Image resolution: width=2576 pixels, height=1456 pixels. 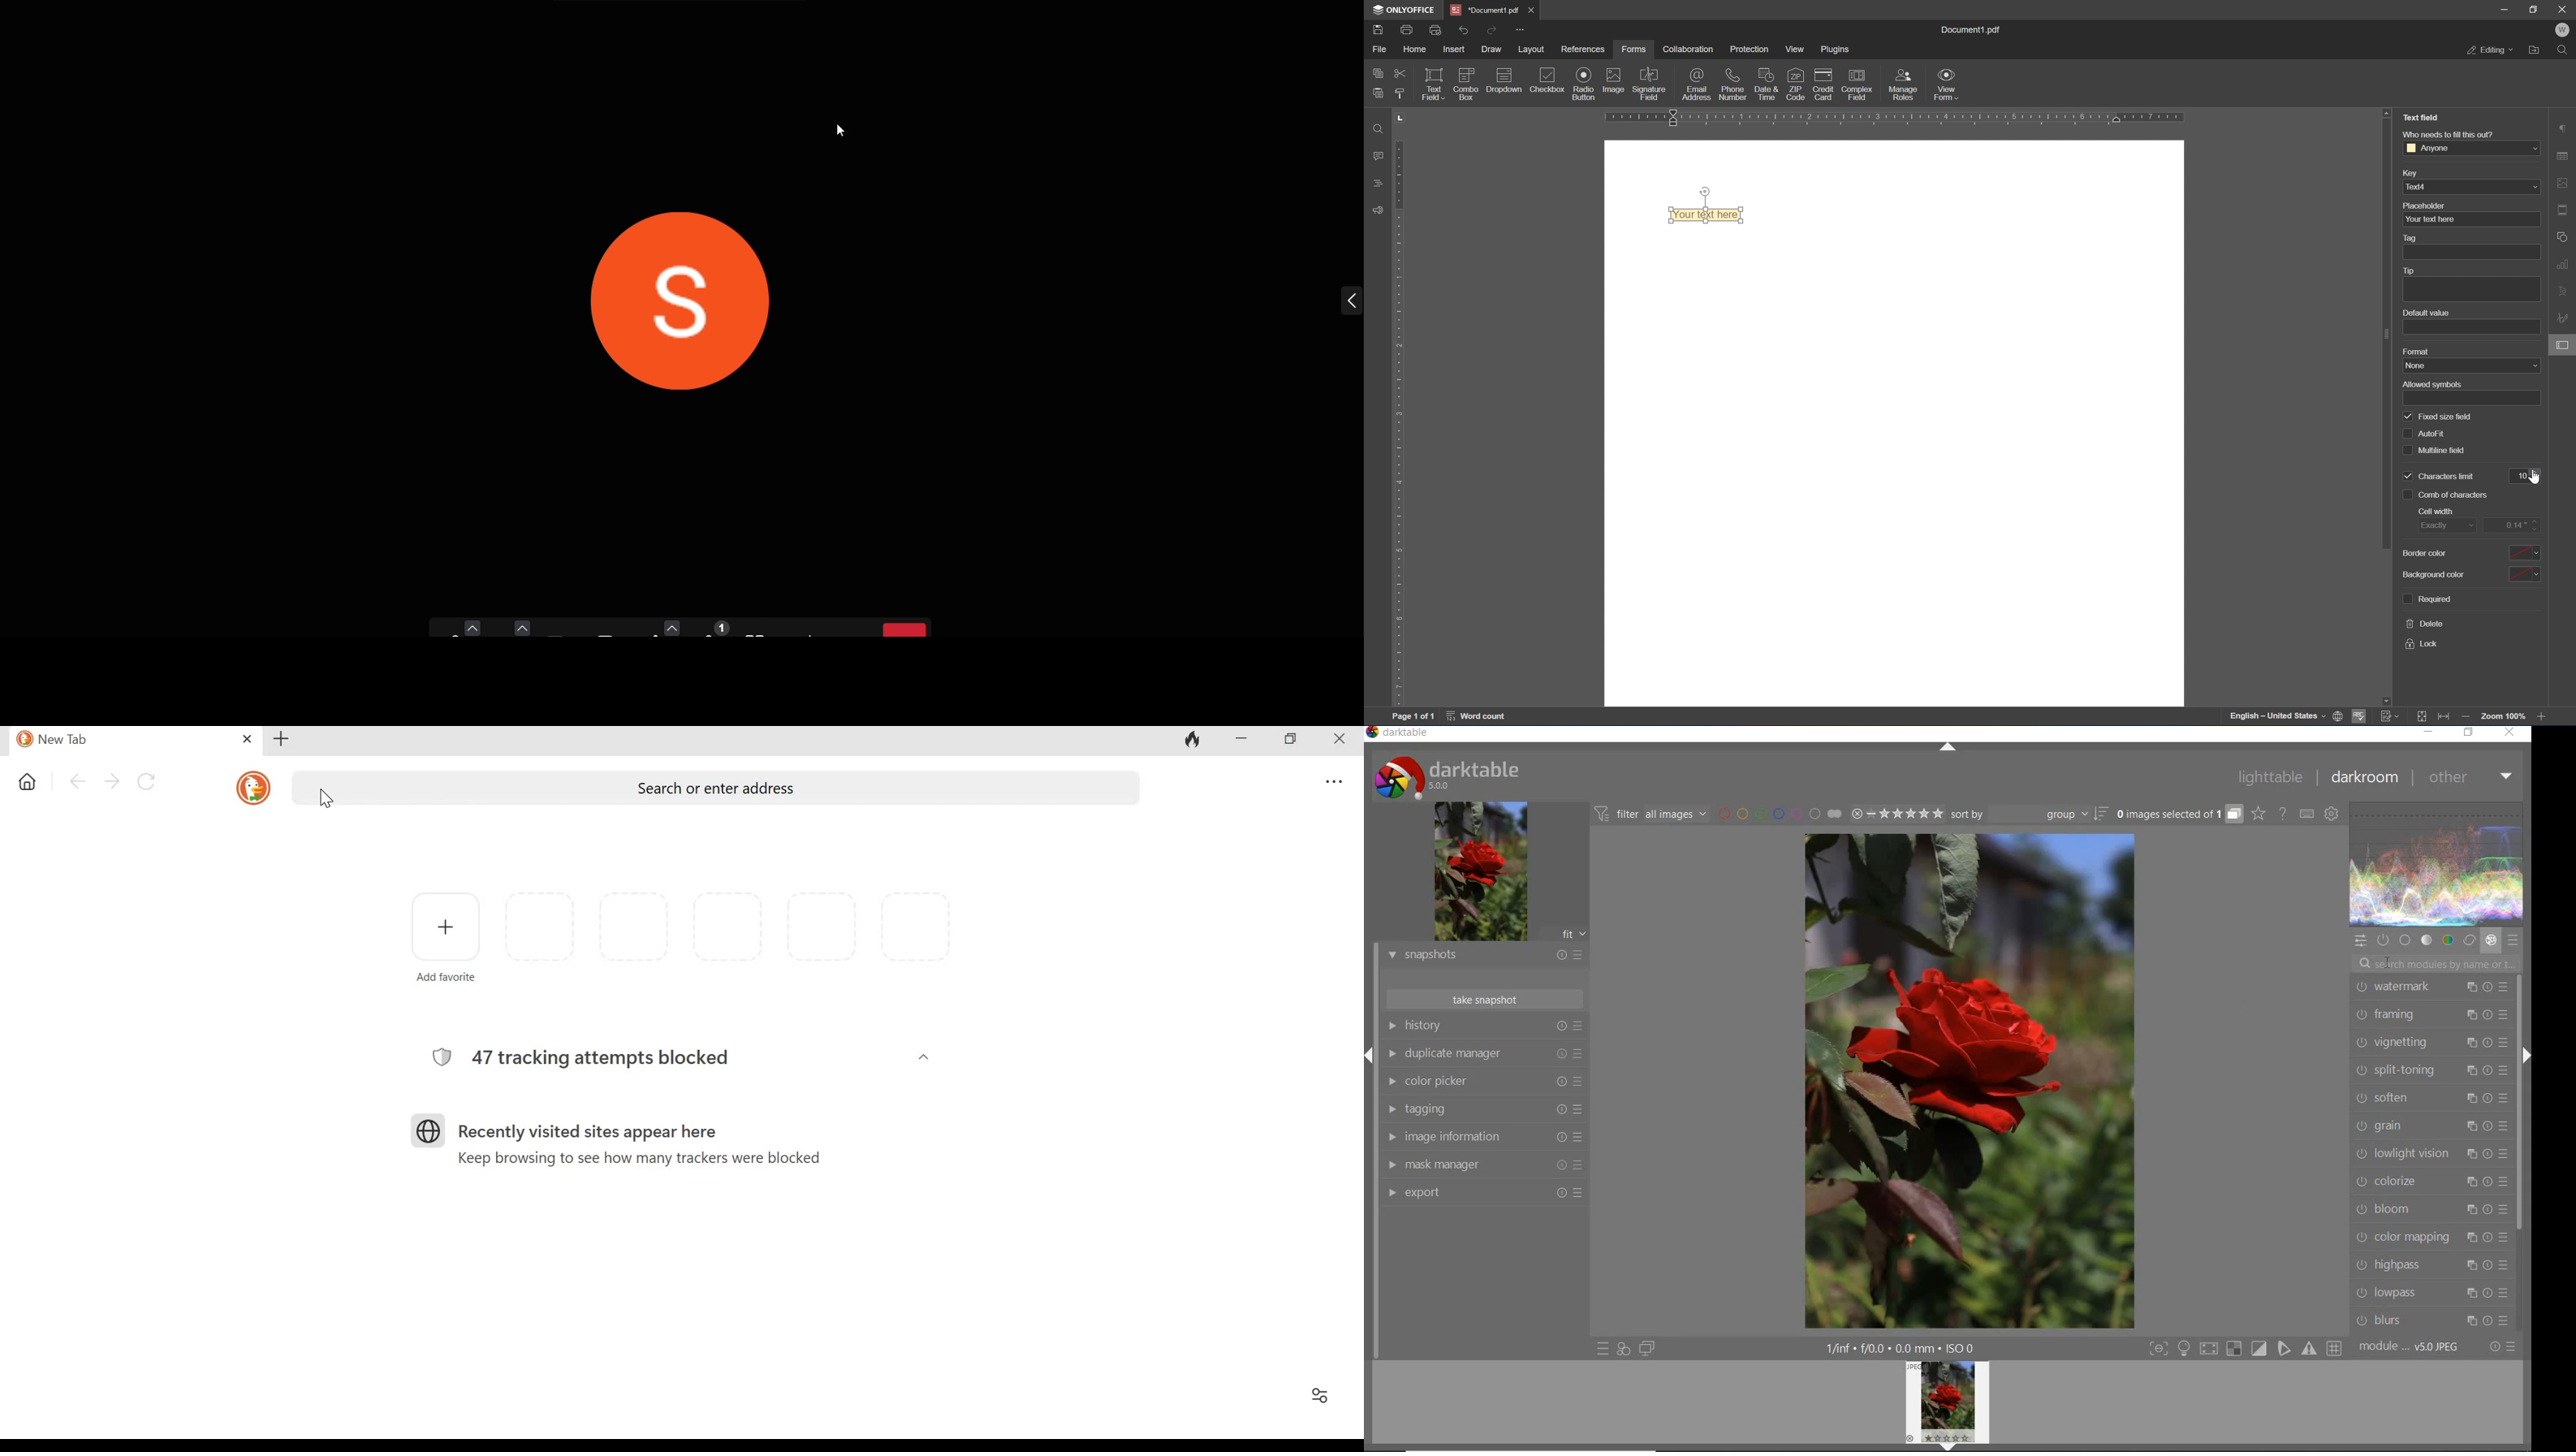 What do you see at coordinates (583, 1123) in the screenshot?
I see `Recently visited sites appear here` at bounding box center [583, 1123].